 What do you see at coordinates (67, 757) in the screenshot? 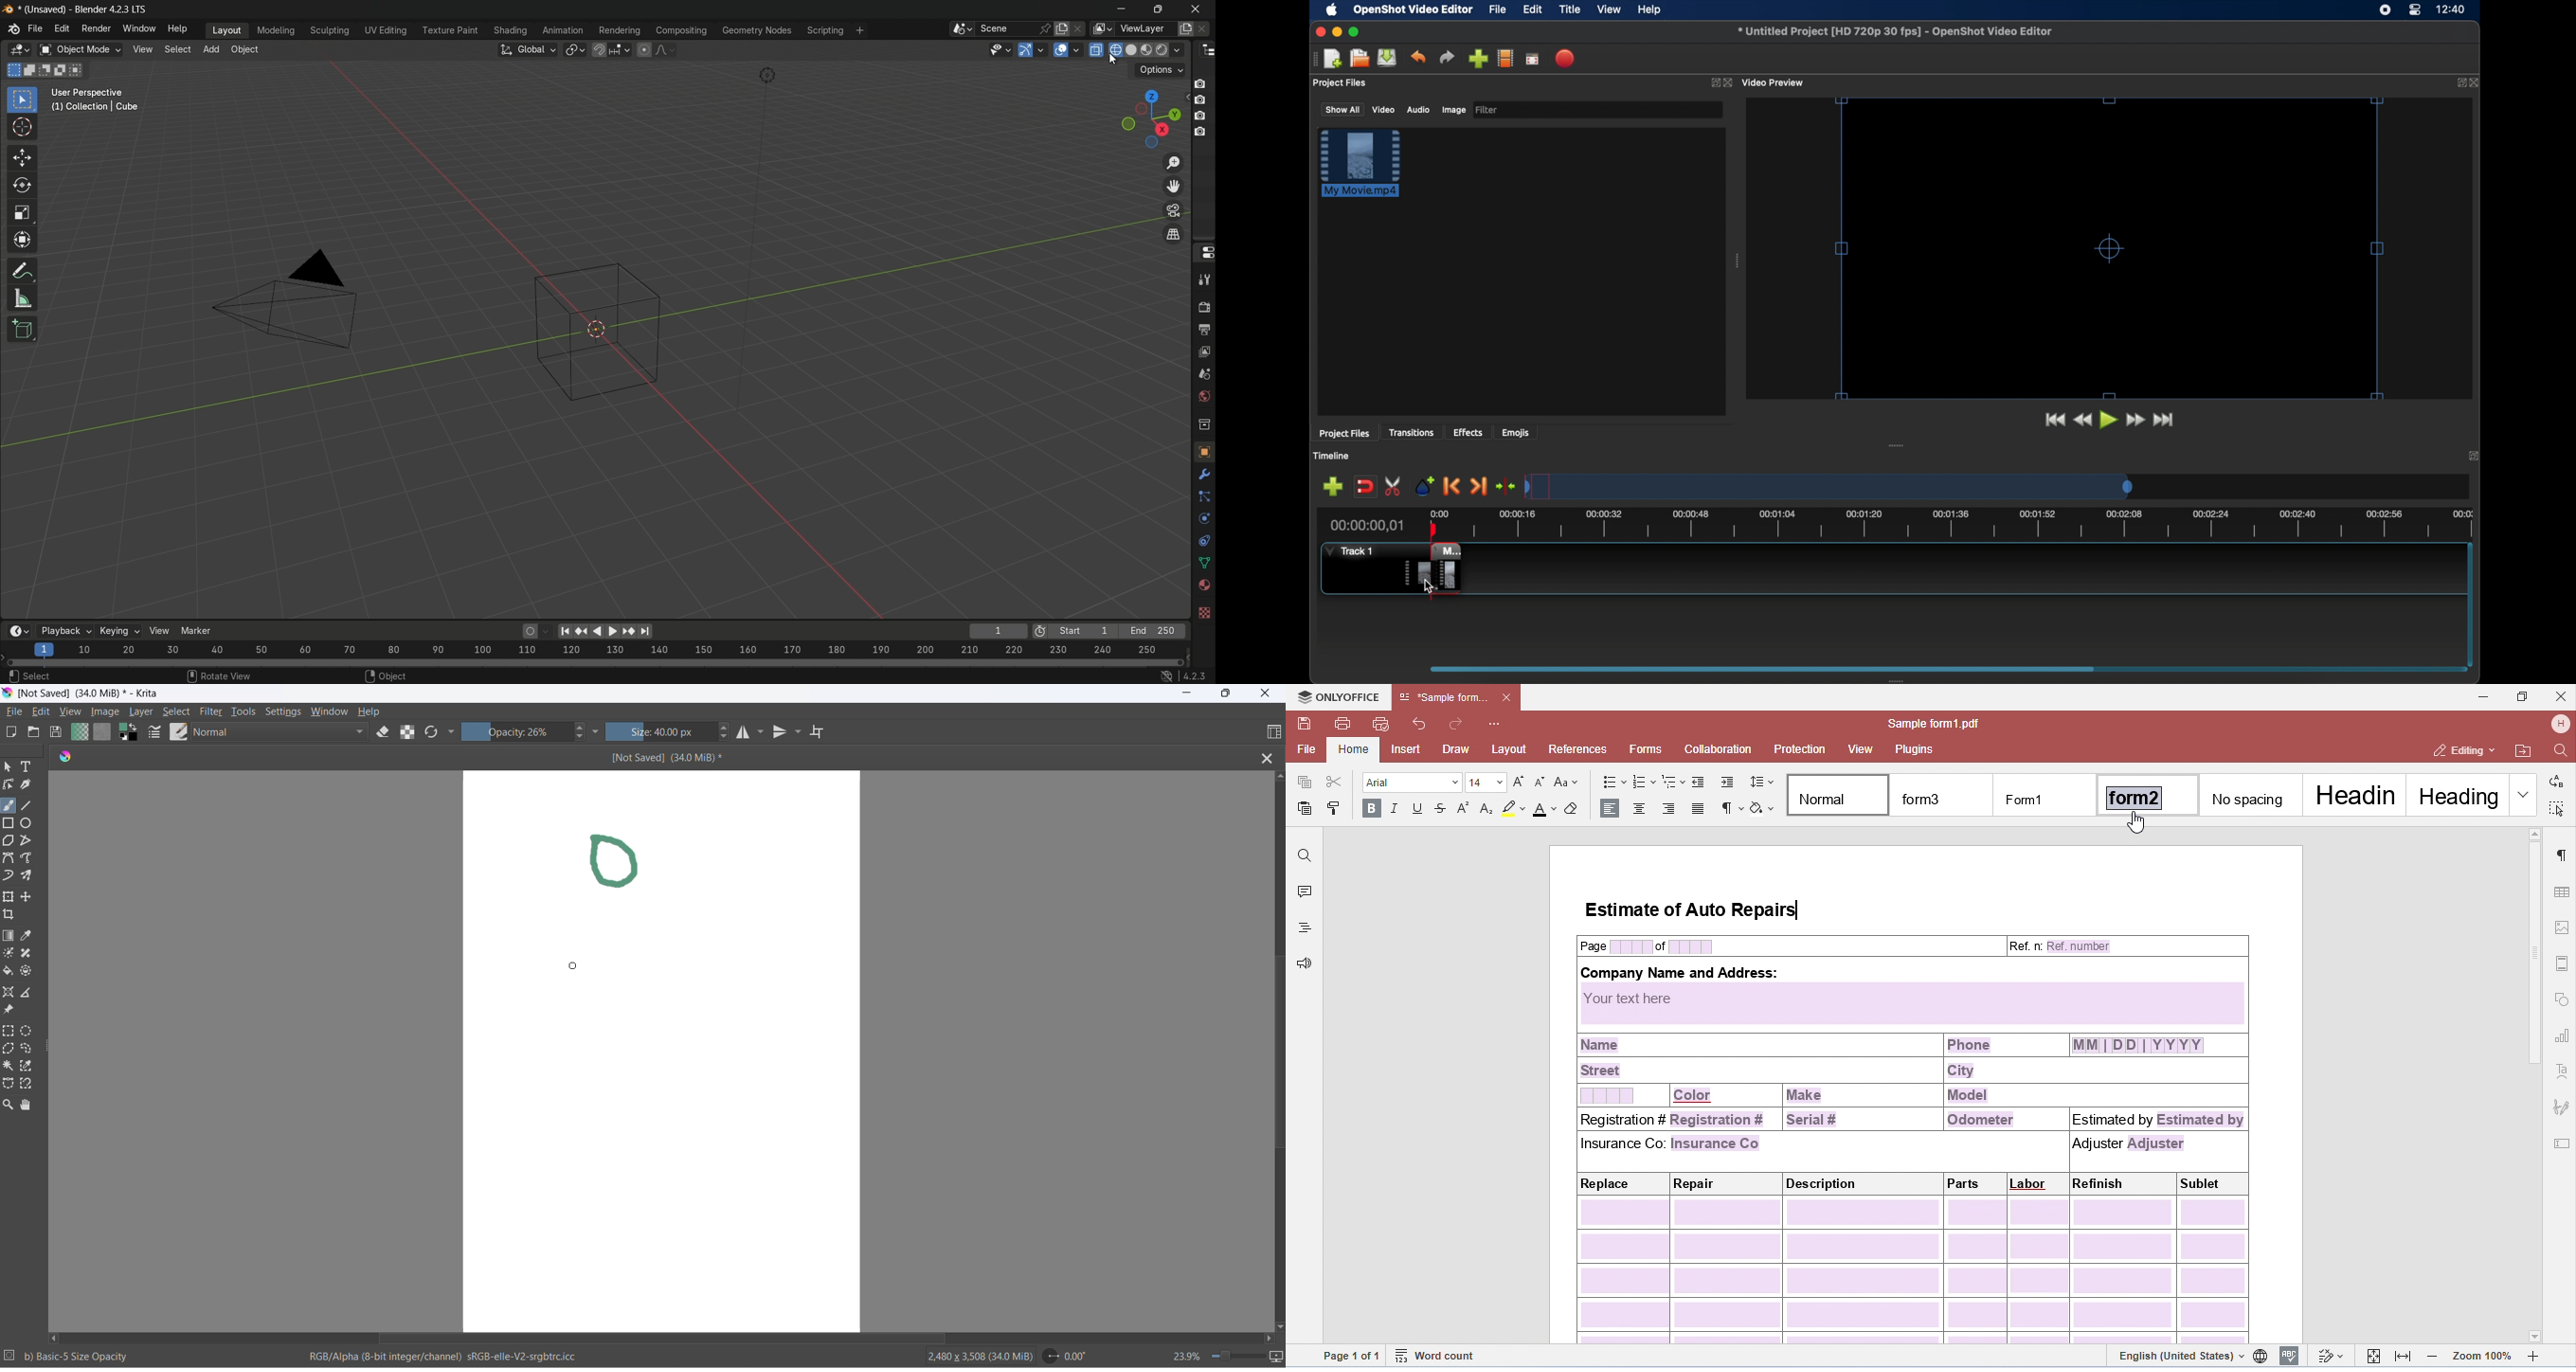
I see `app icon` at bounding box center [67, 757].